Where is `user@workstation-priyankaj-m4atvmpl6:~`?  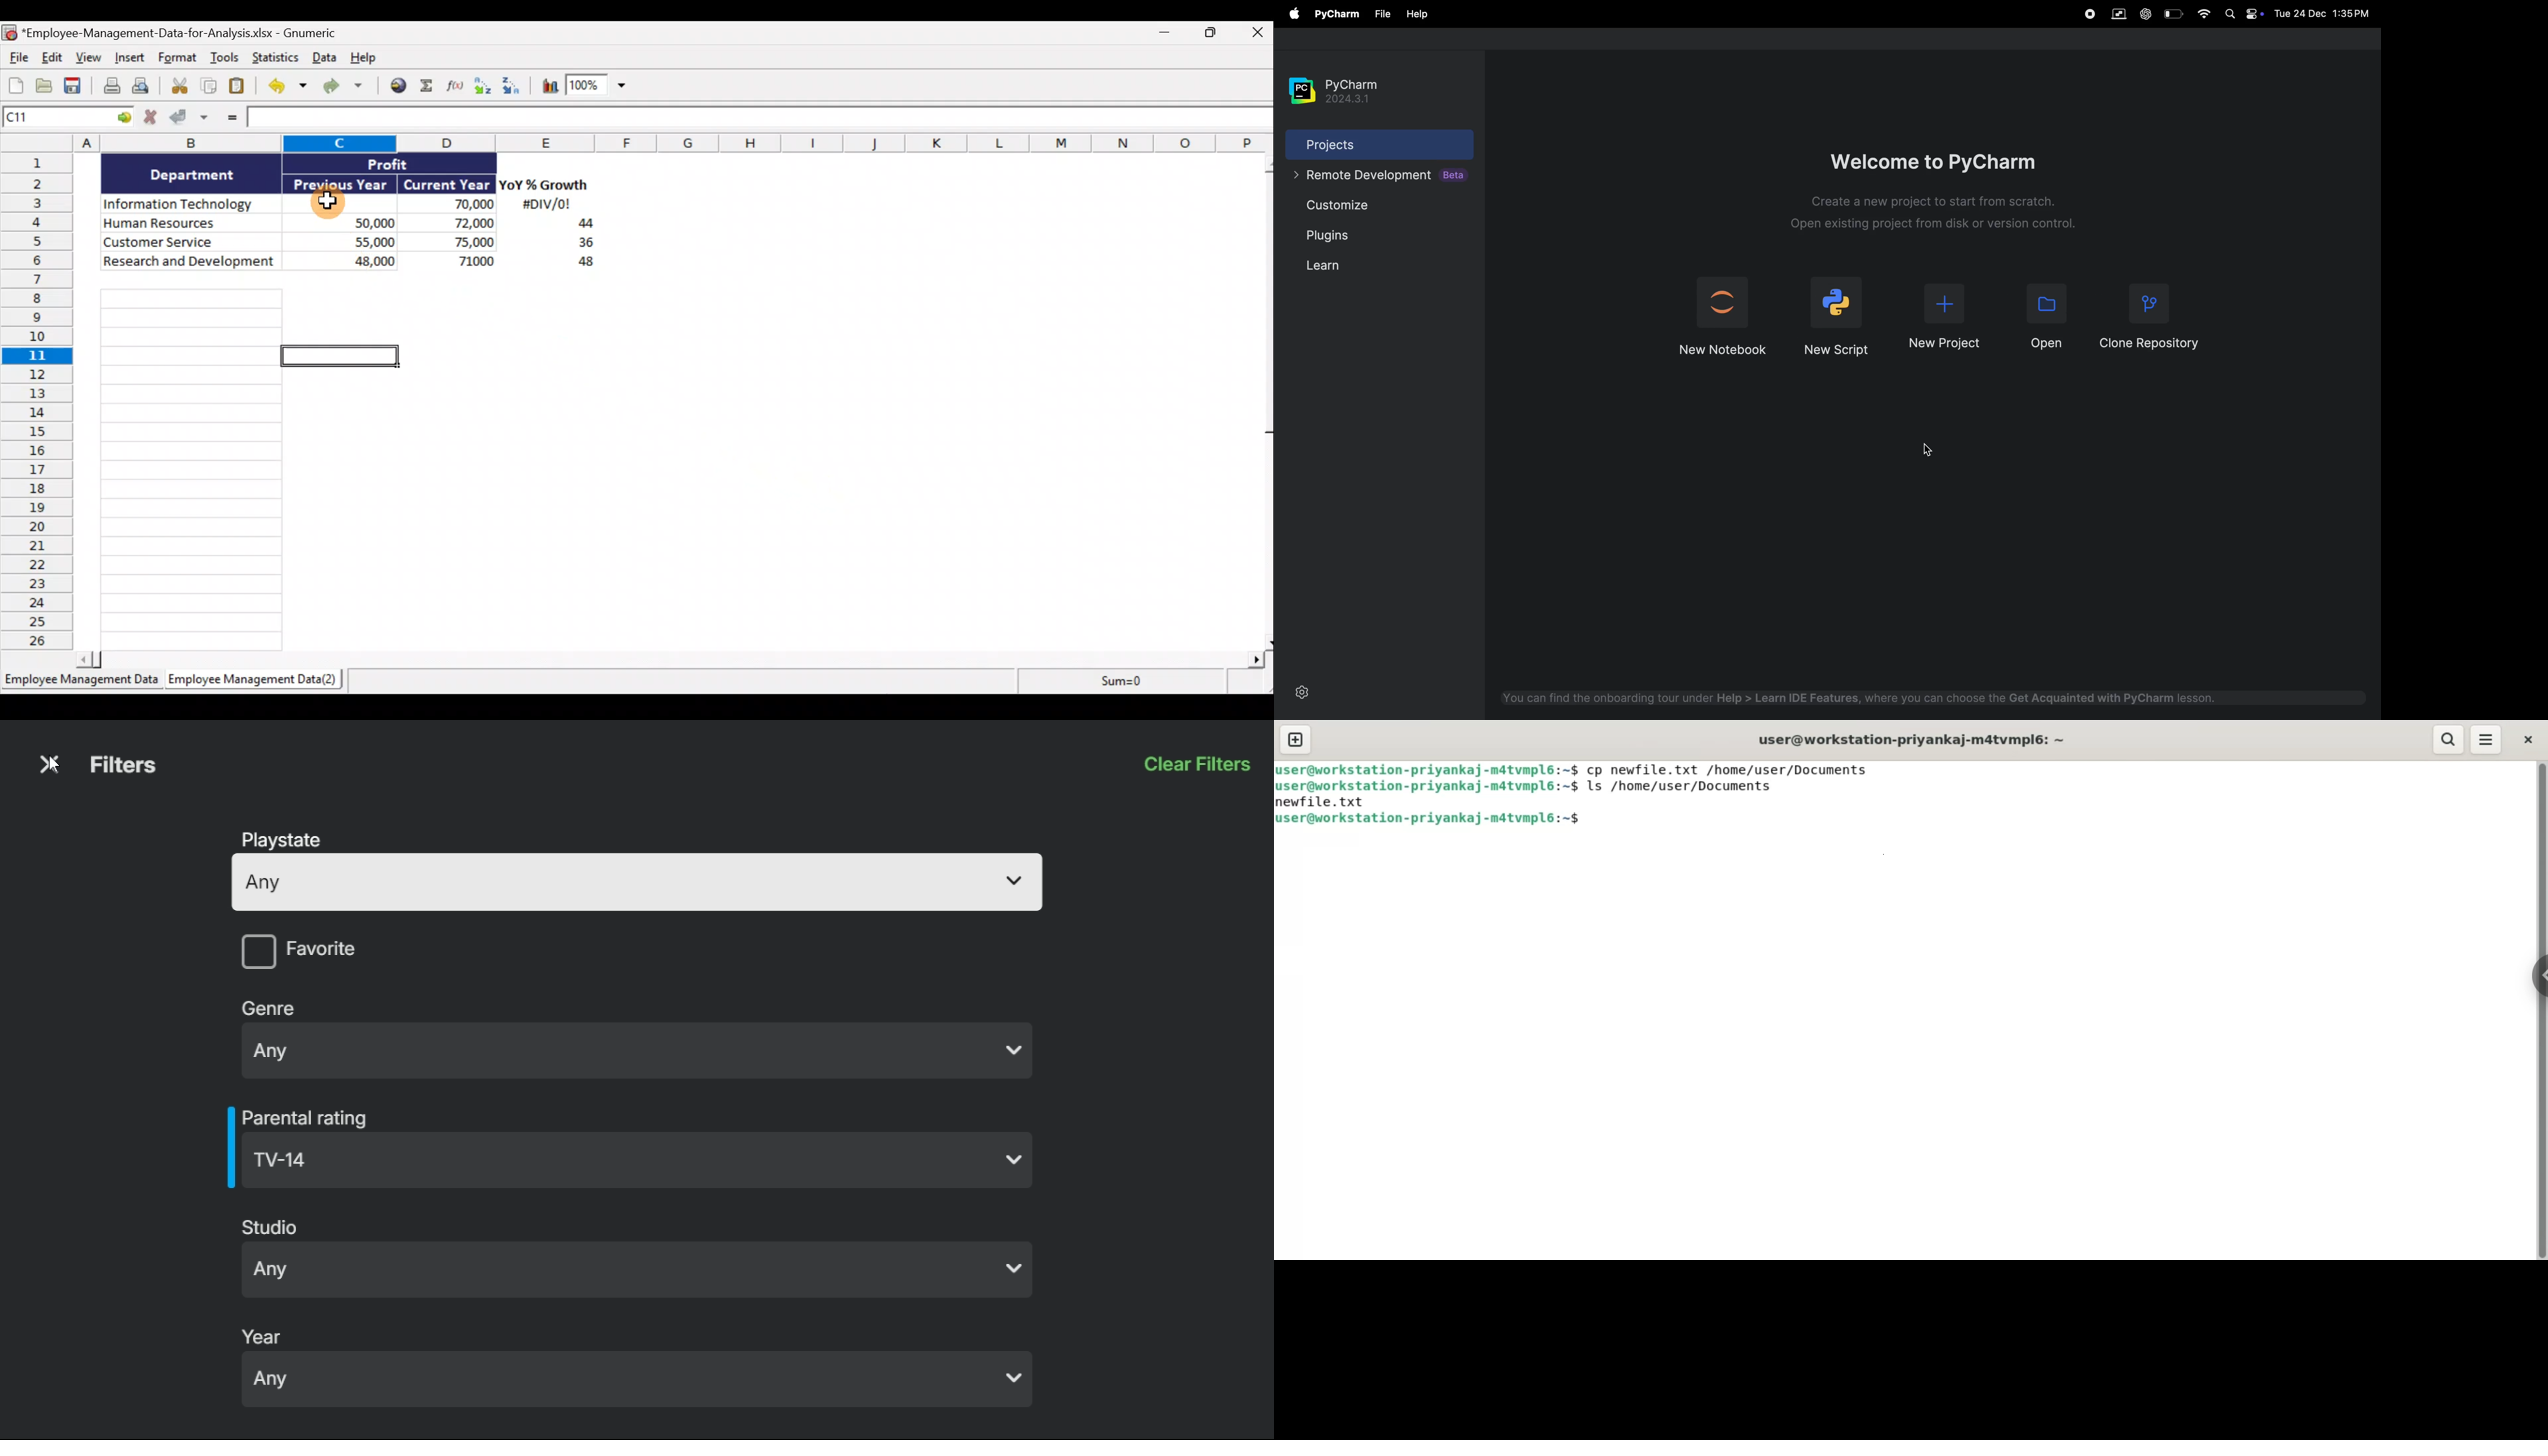 user@workstation-priyankaj-m4atvmpl6:~ is located at coordinates (1911, 739).